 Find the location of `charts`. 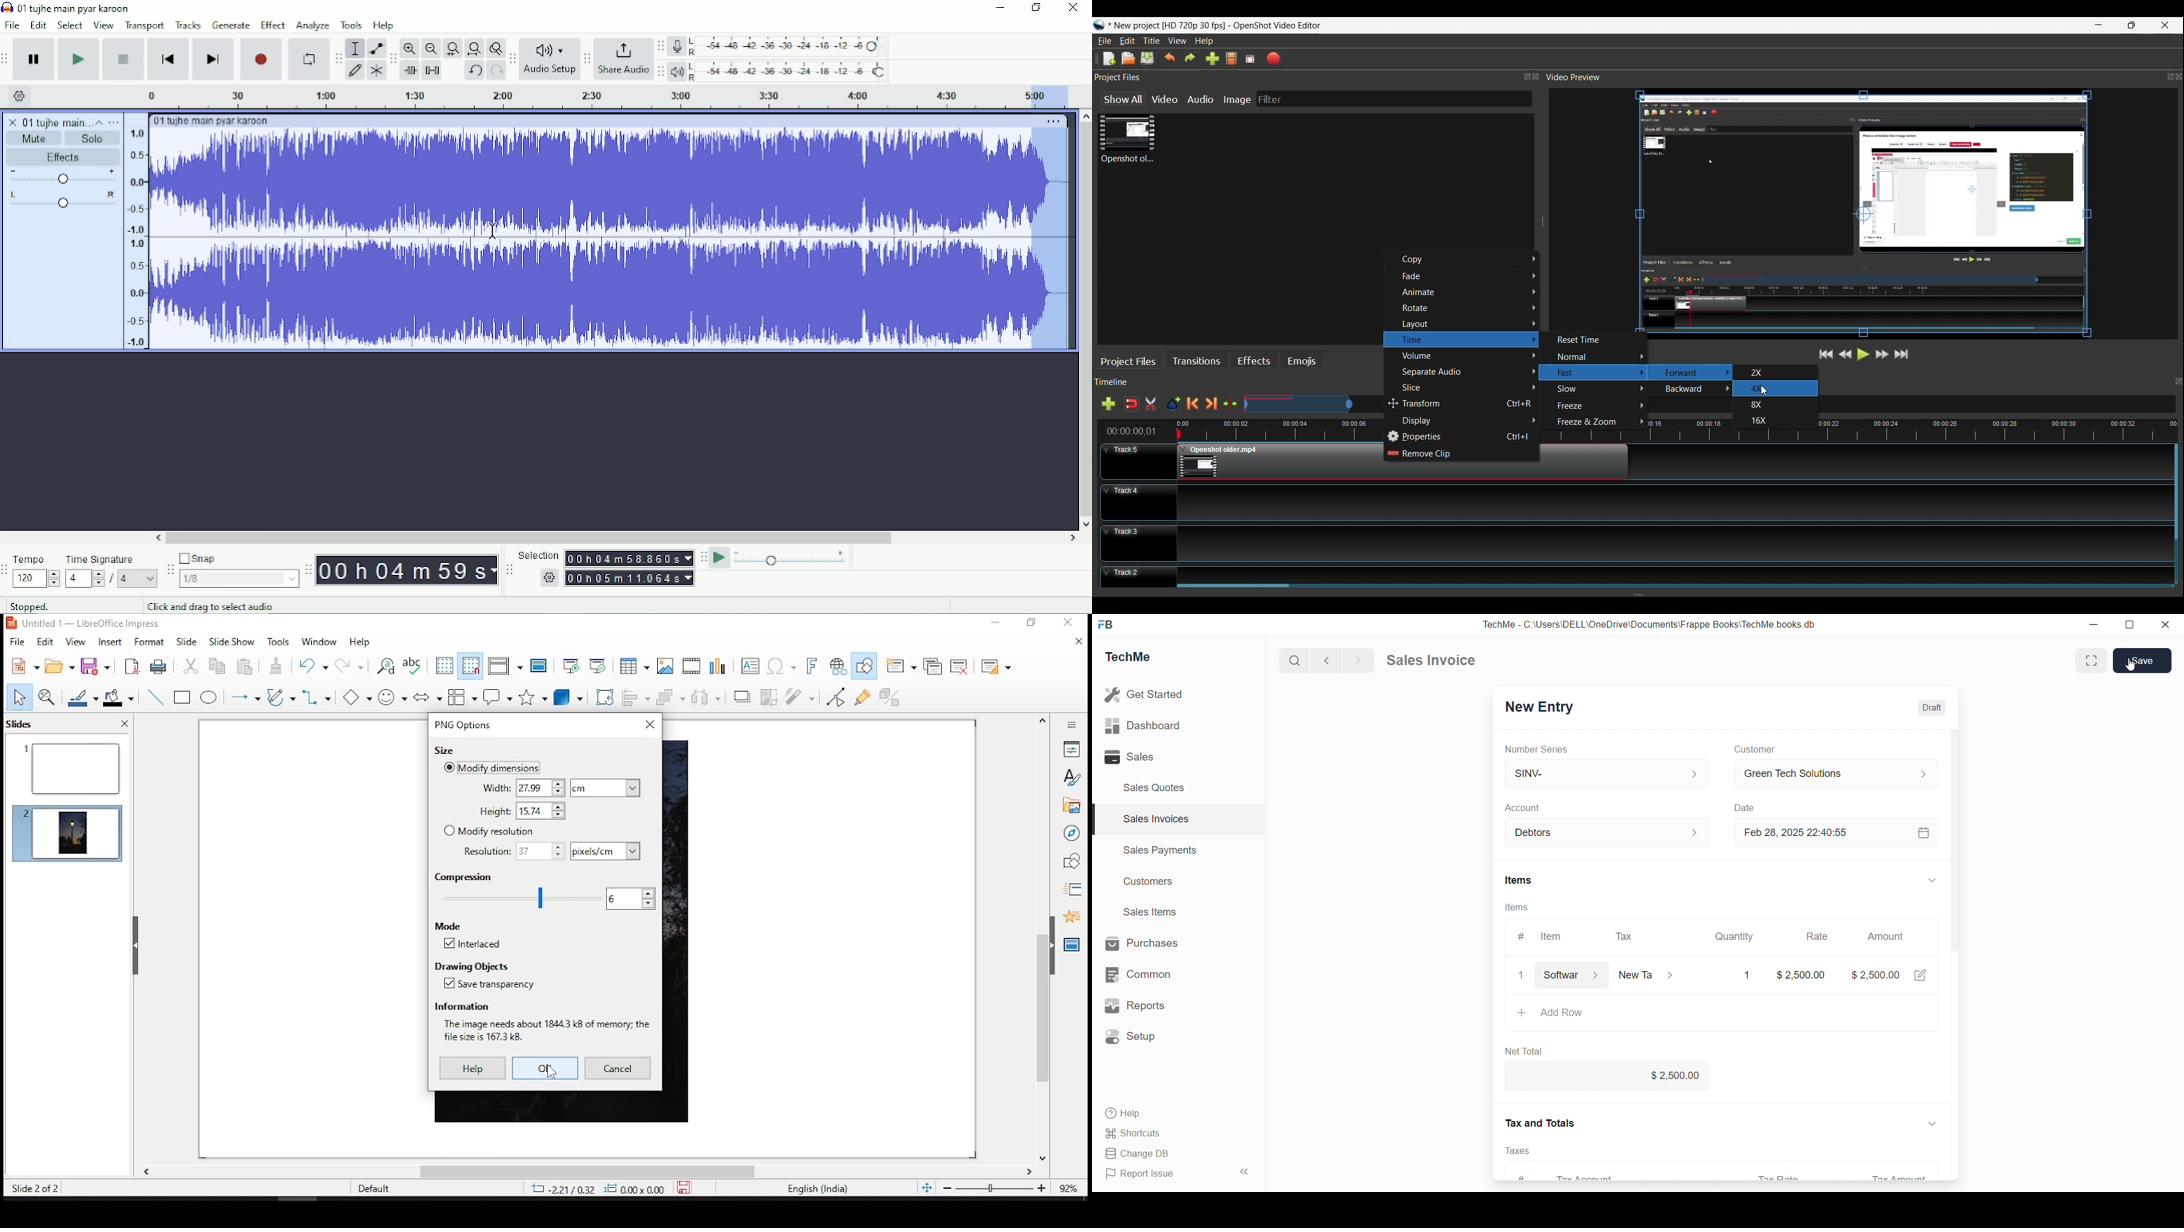

charts is located at coordinates (722, 665).